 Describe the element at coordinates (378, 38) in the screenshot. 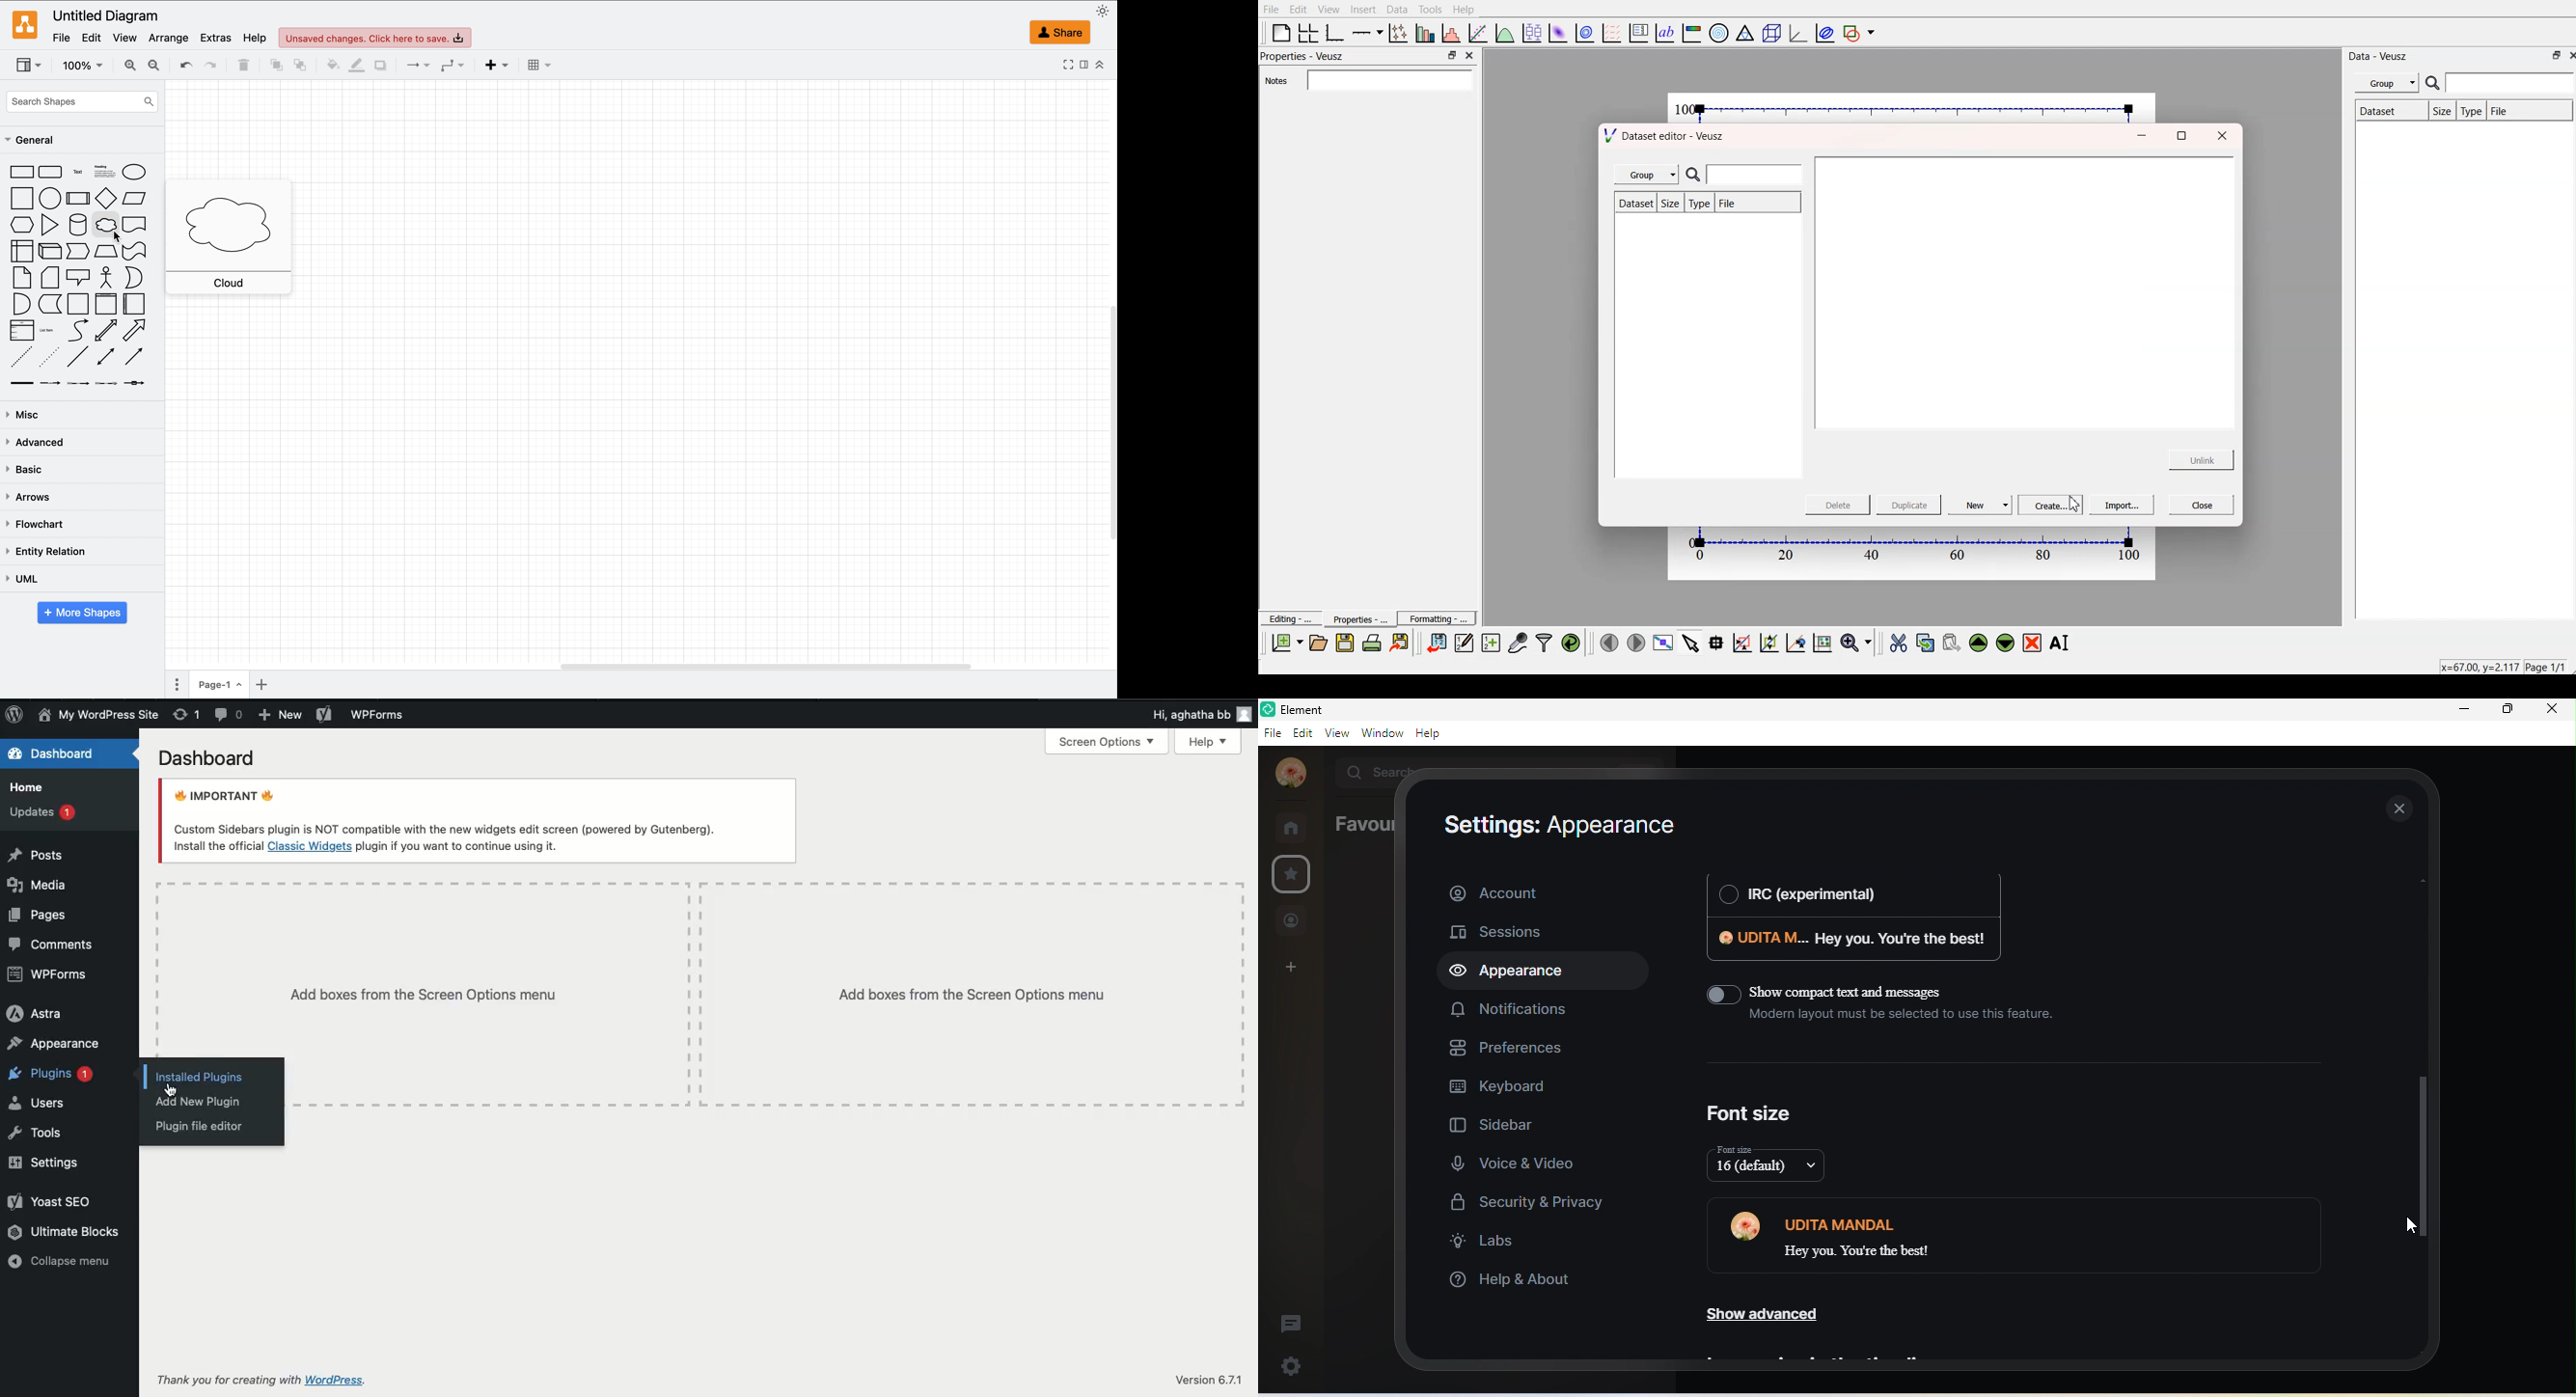

I see `unsaved changes` at that location.